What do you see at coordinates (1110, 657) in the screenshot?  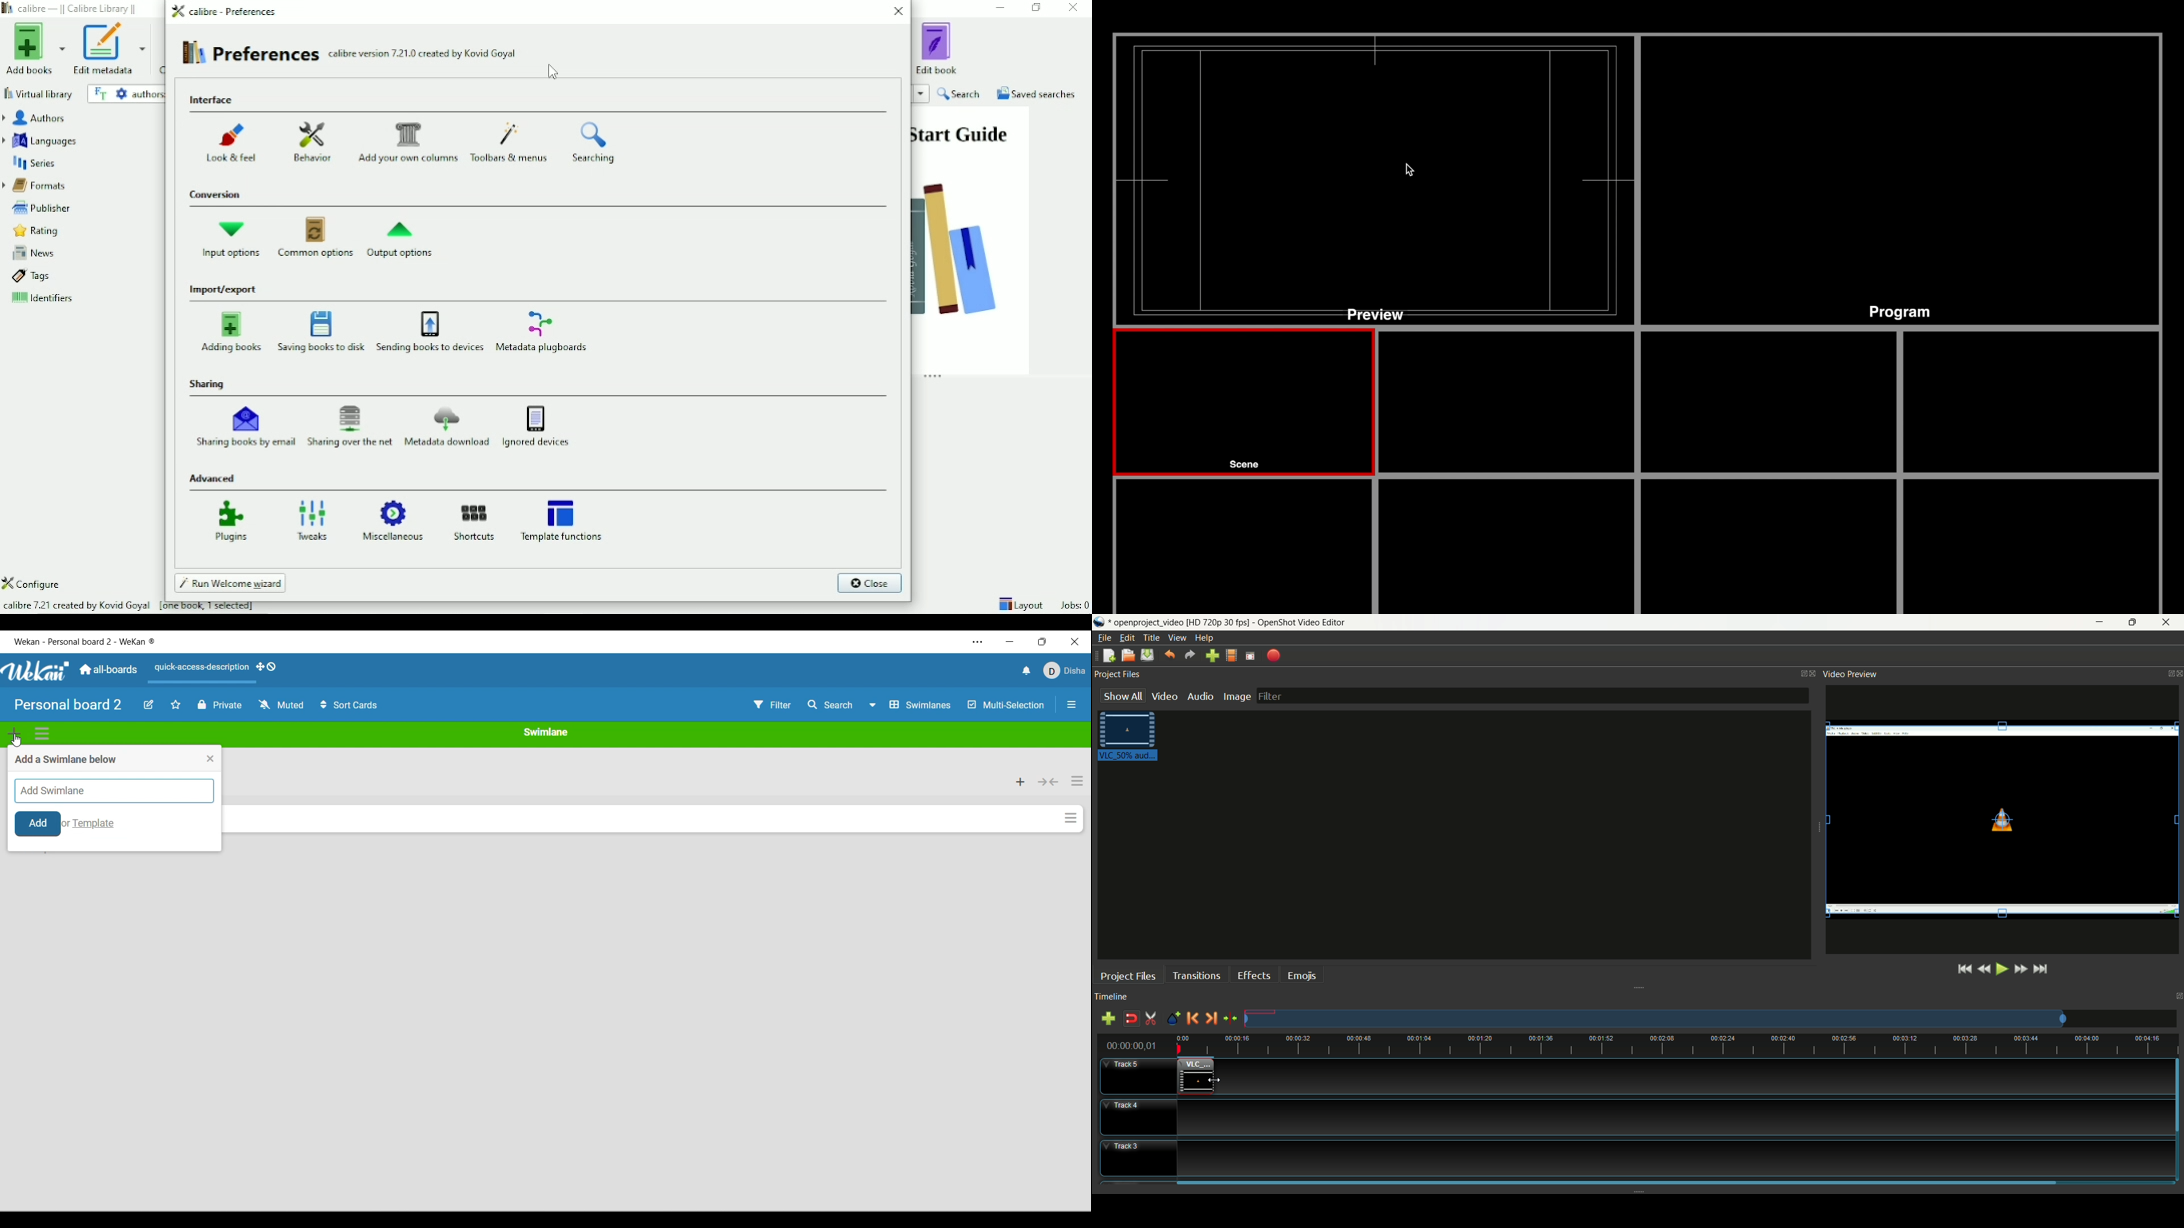 I see `new project` at bounding box center [1110, 657].